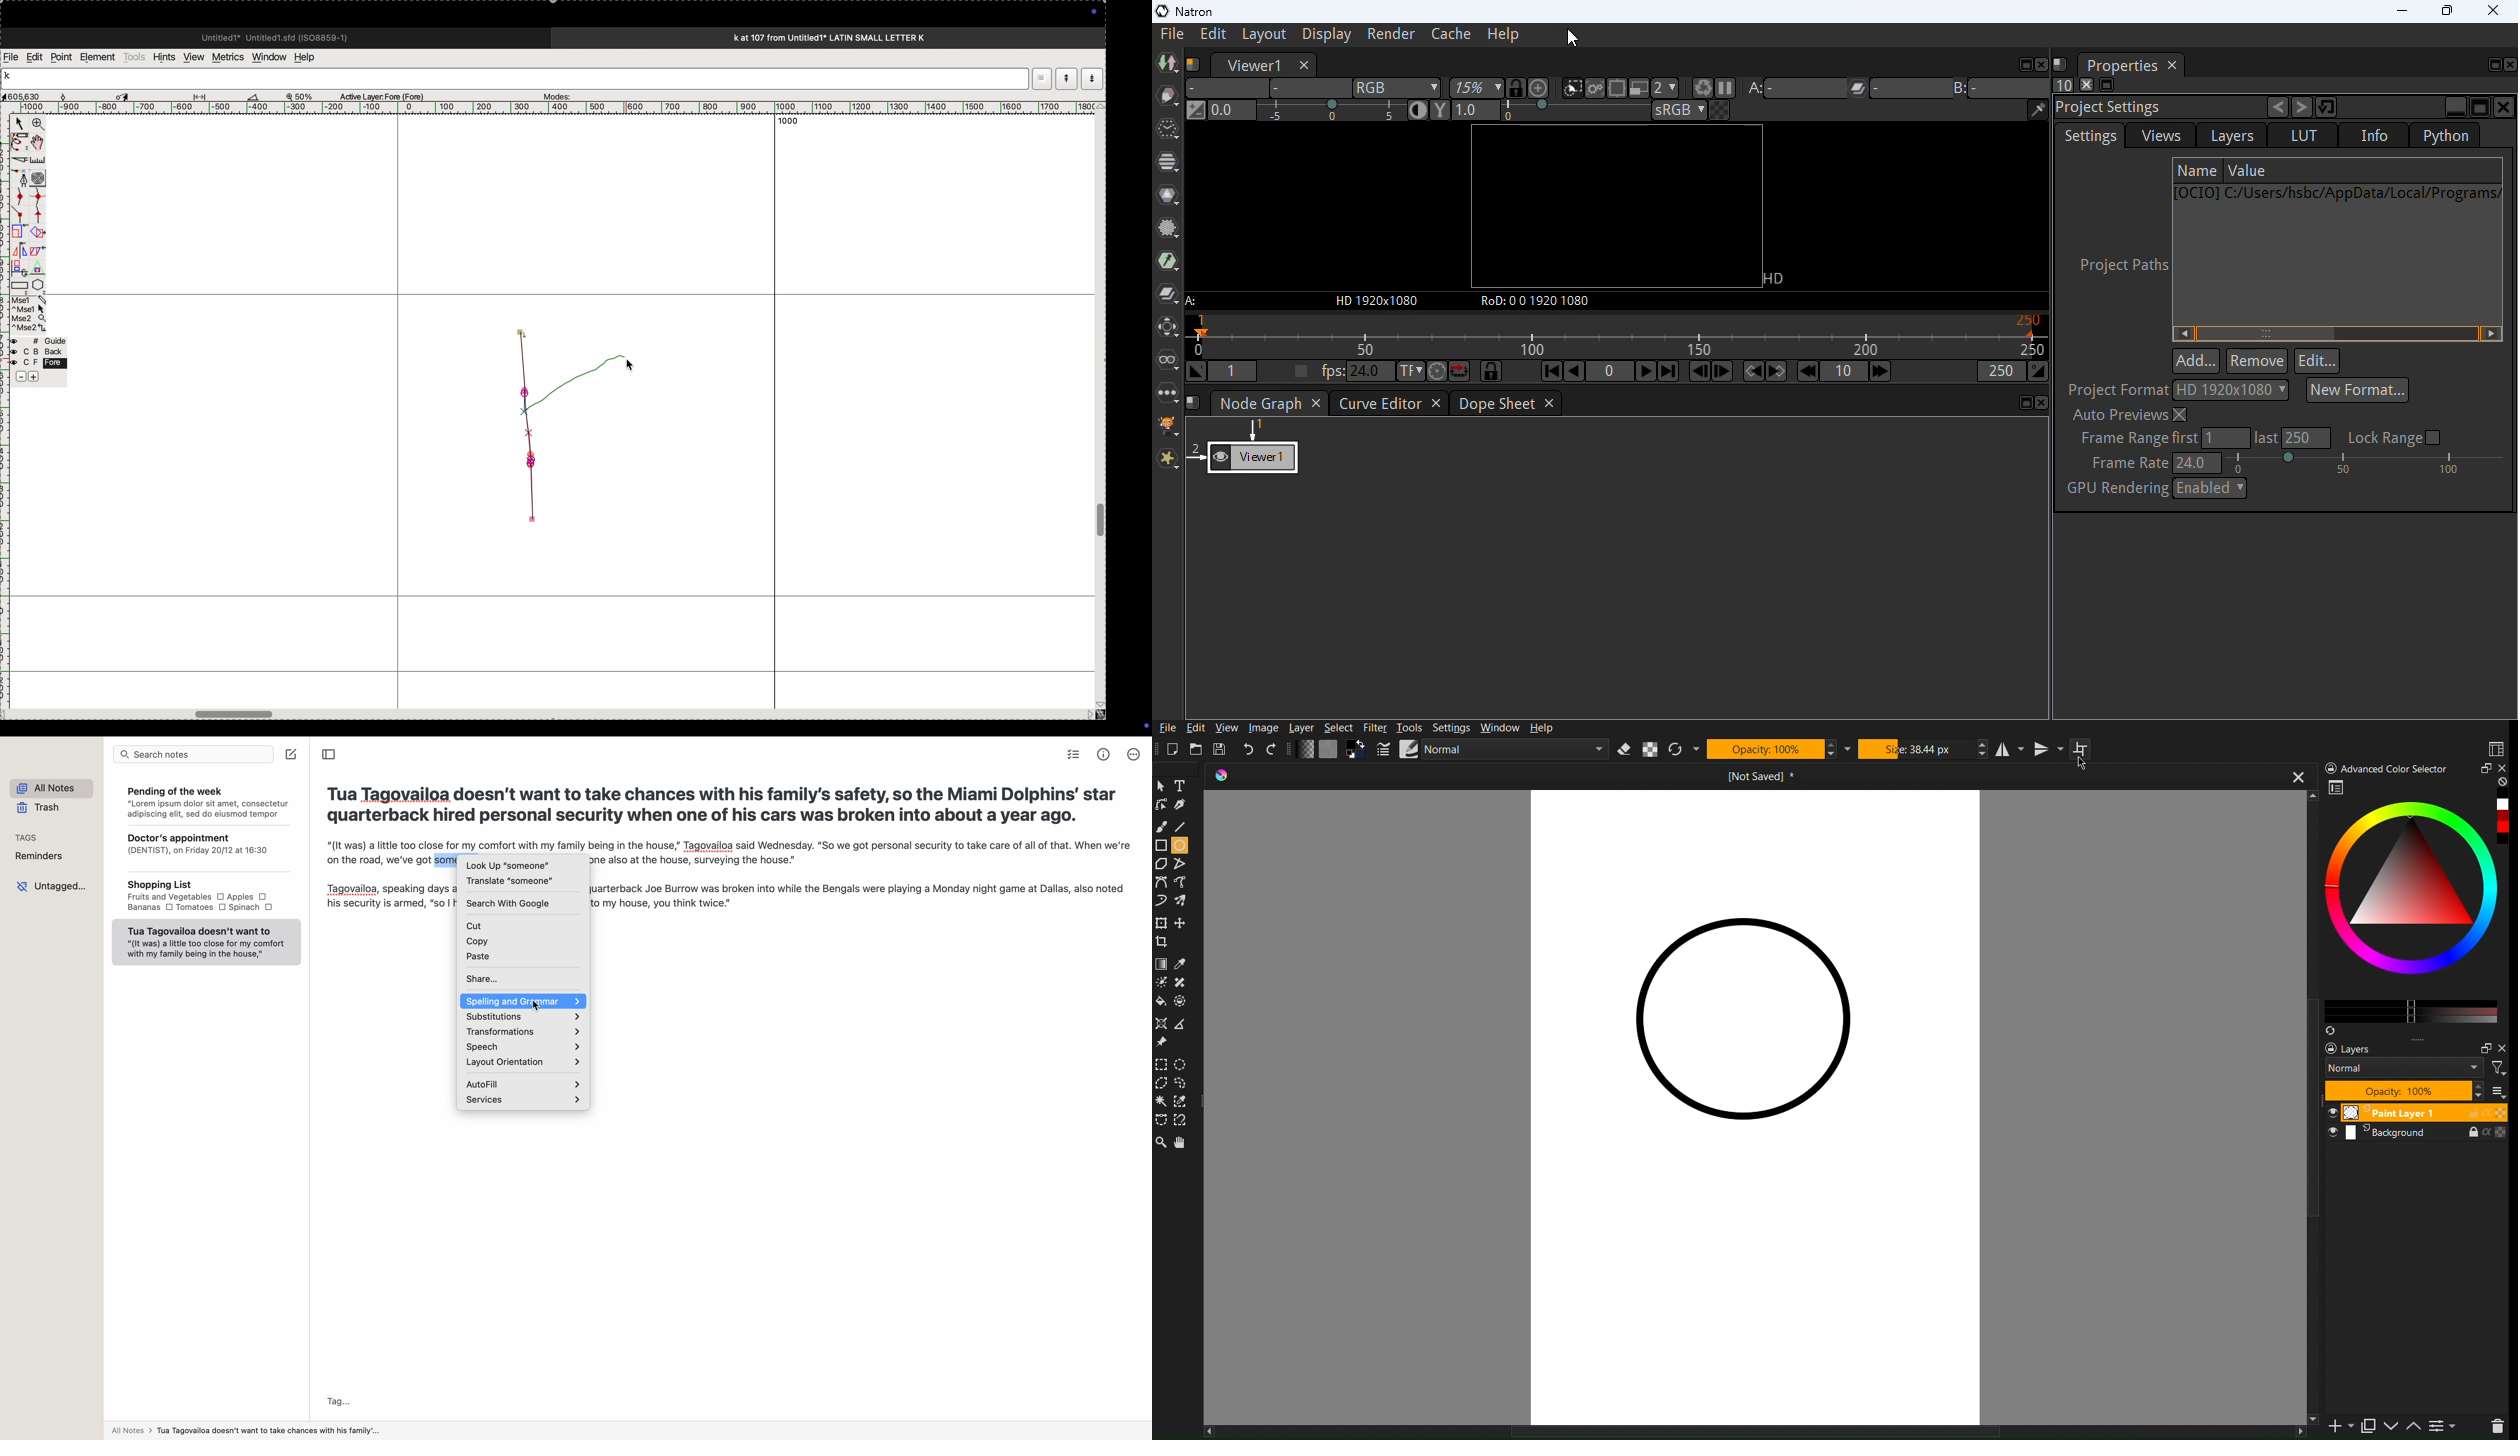  What do you see at coordinates (236, 713) in the screenshot?
I see `toggle screen` at bounding box center [236, 713].